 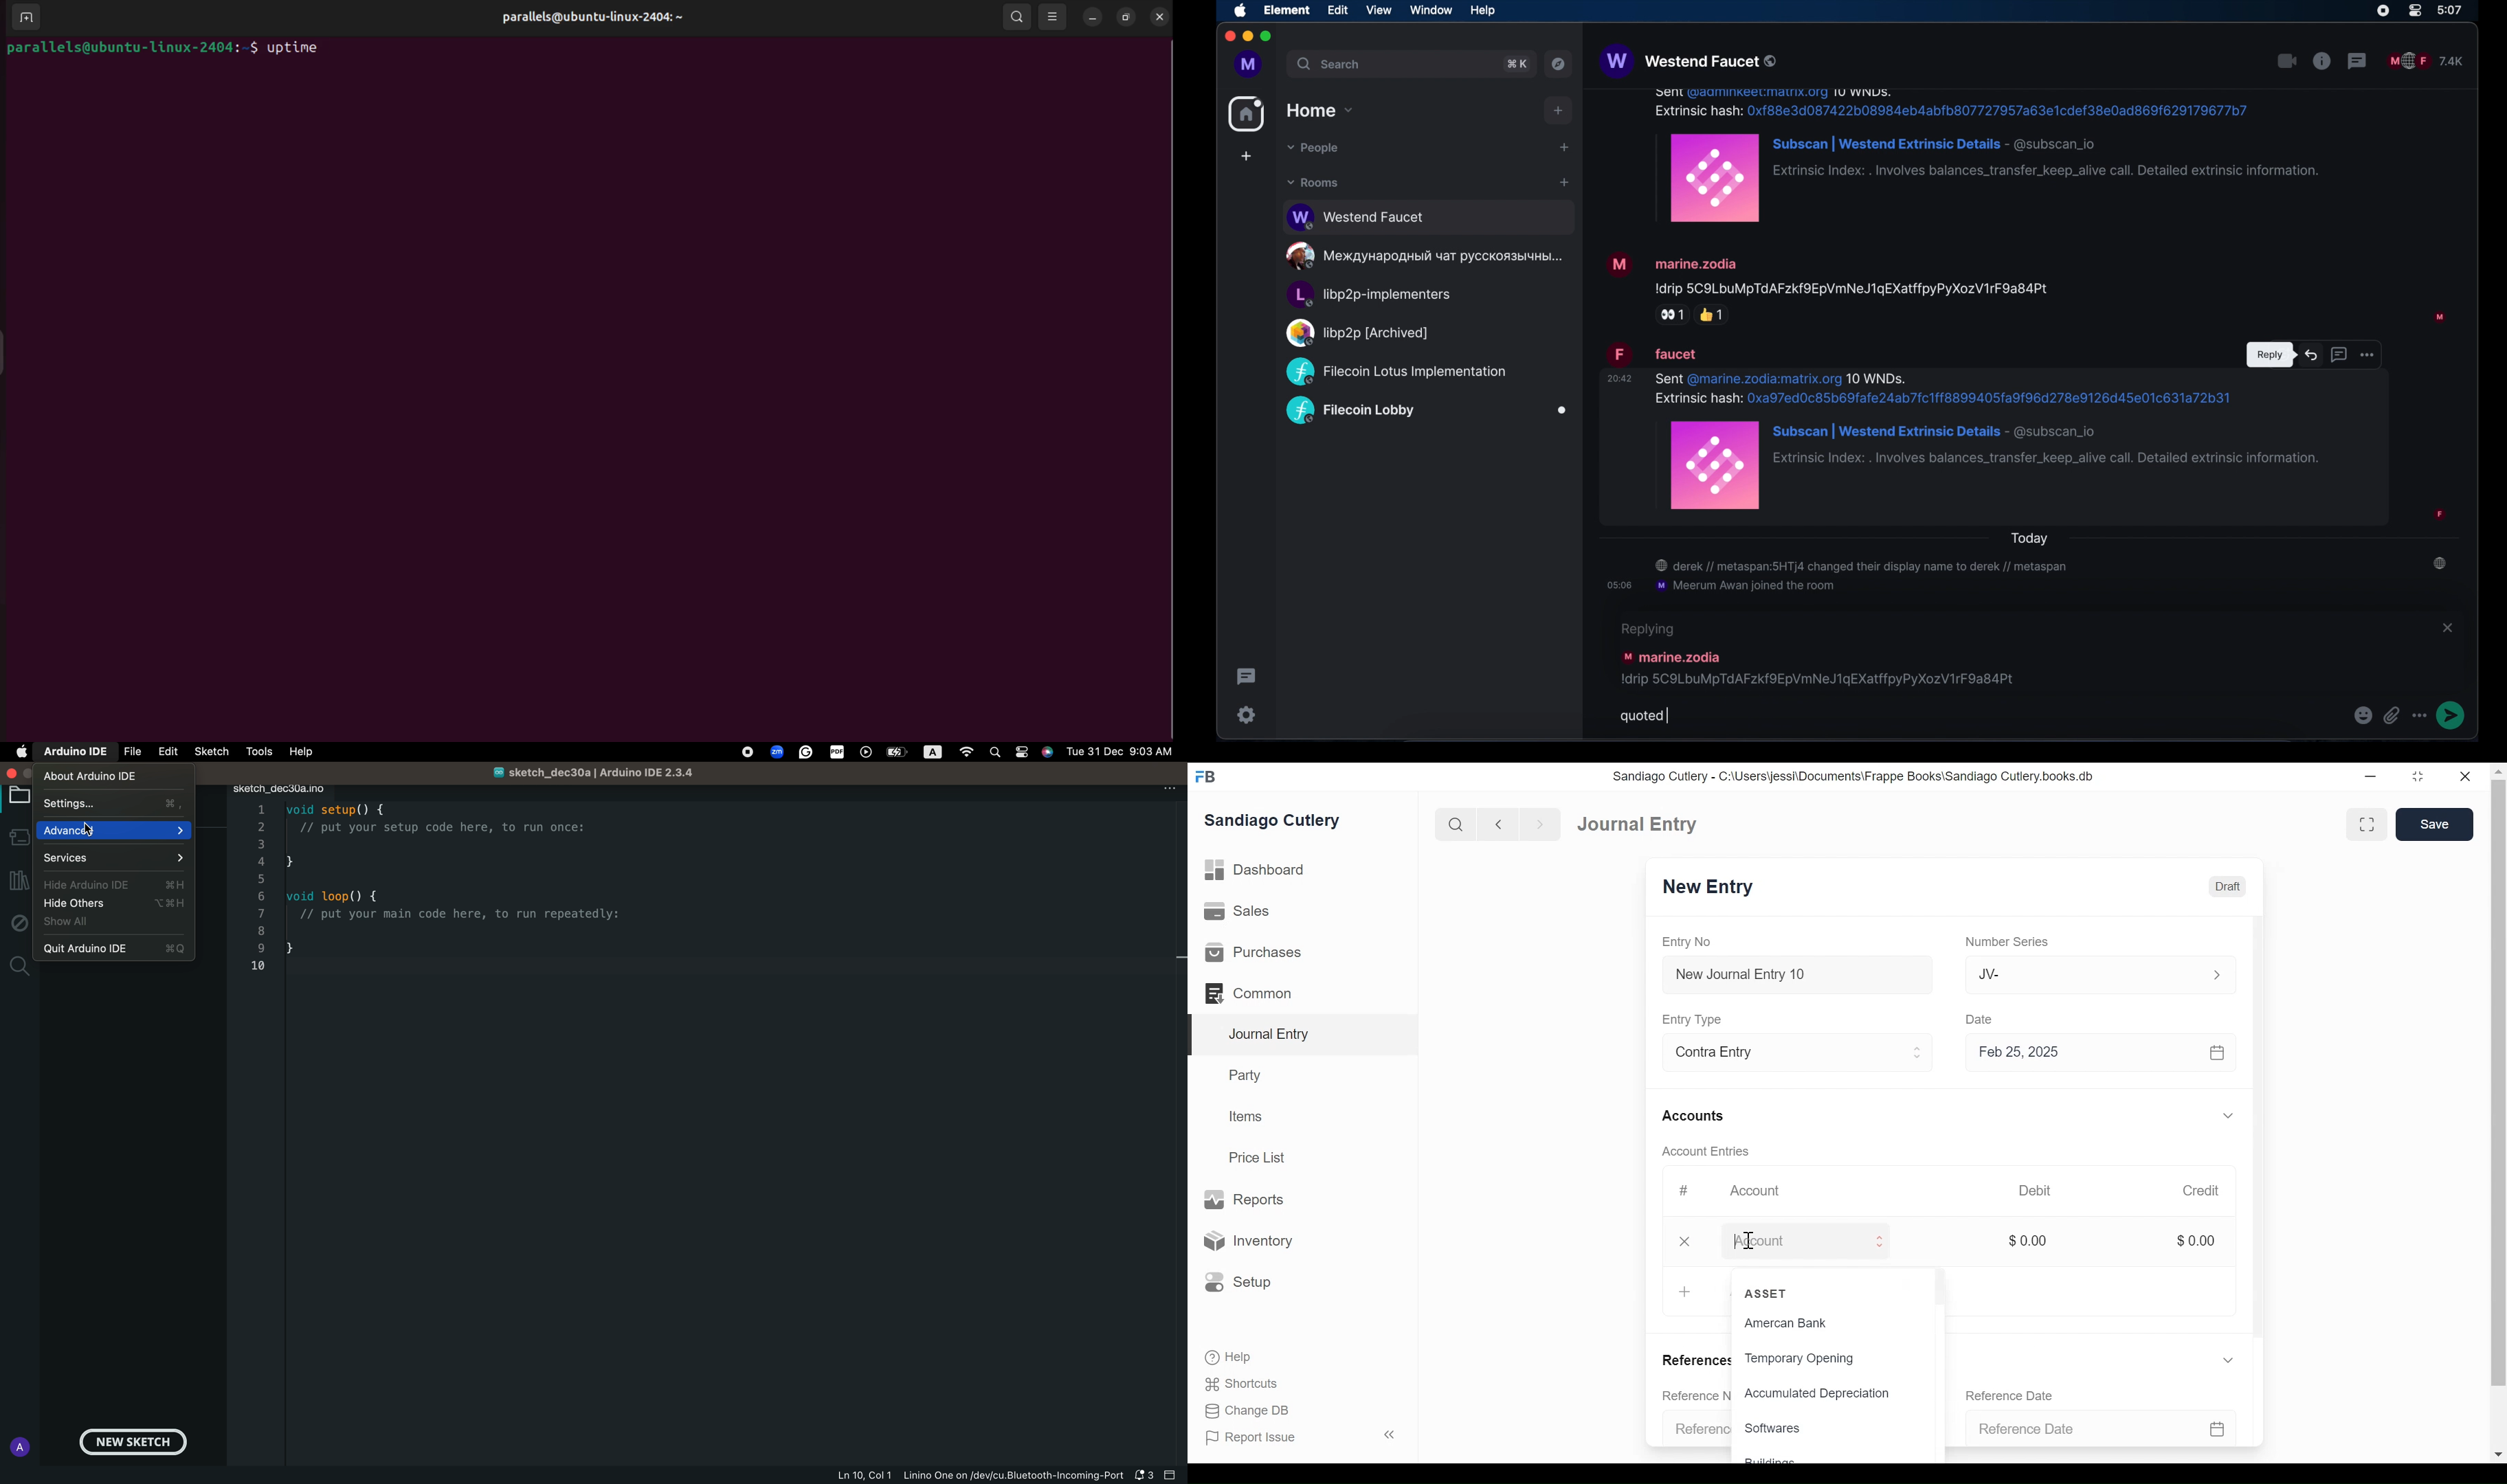 I want to click on search, so click(x=1328, y=64).